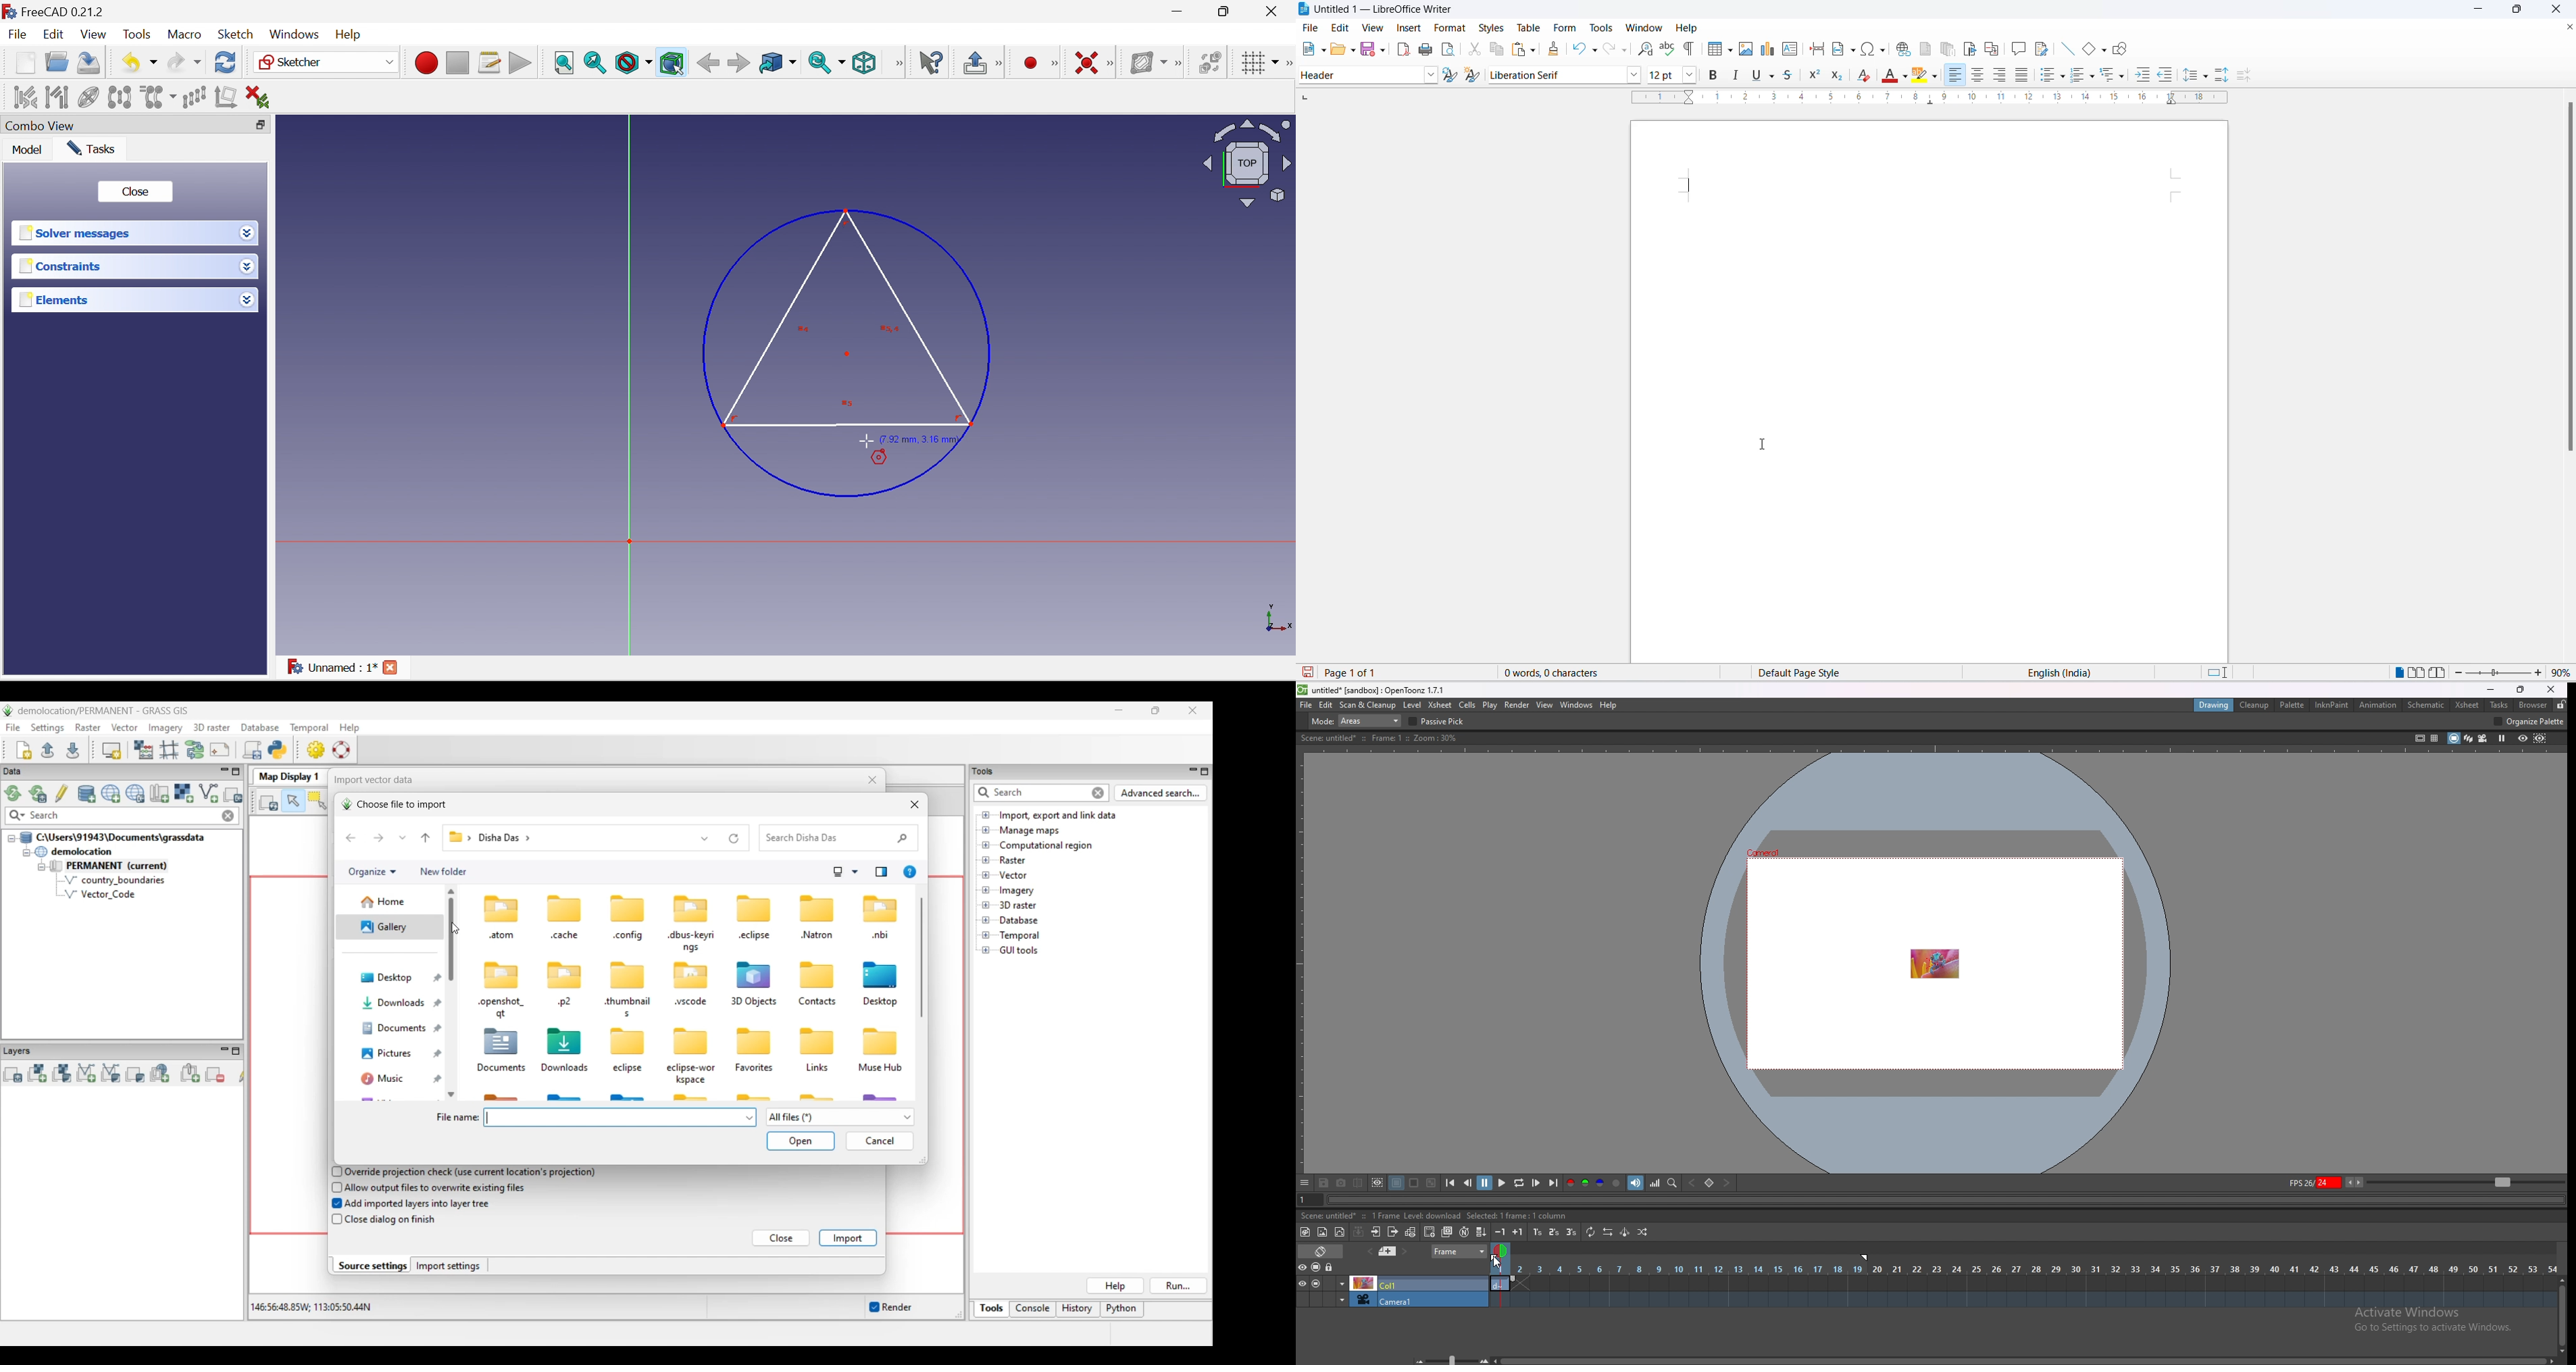 Image resolution: width=2576 pixels, height=1372 pixels. What do you see at coordinates (119, 97) in the screenshot?
I see `Symmetry` at bounding box center [119, 97].